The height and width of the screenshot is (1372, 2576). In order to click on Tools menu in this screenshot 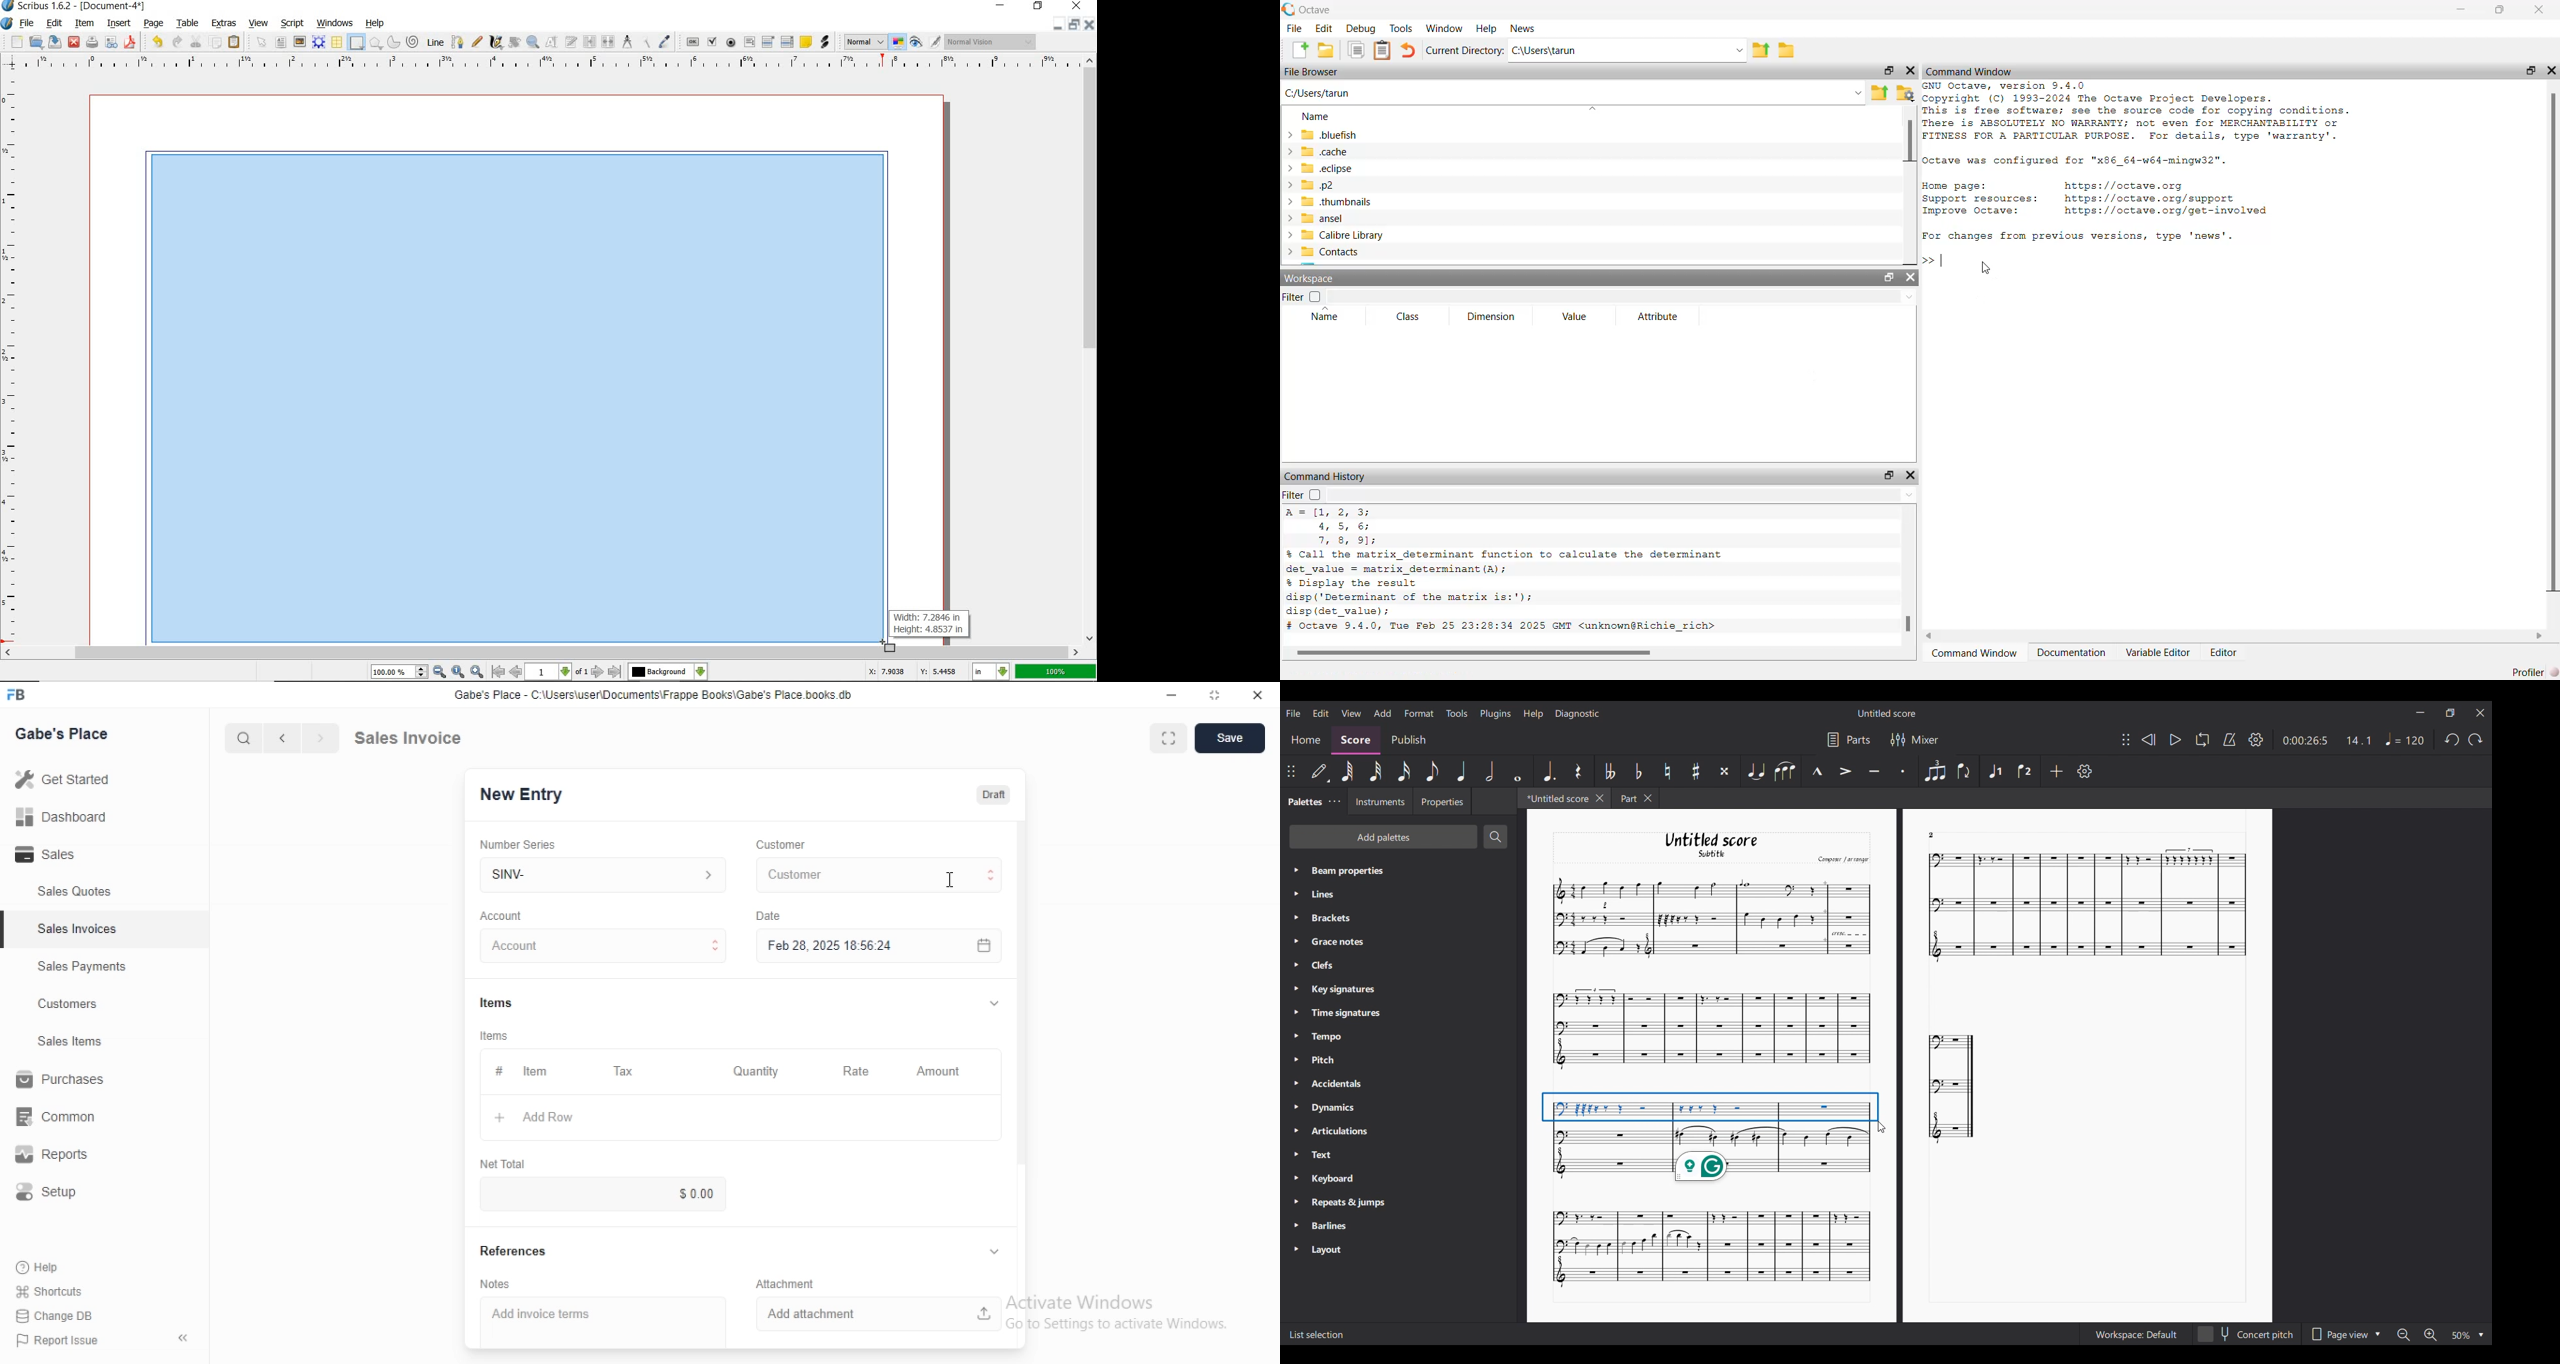, I will do `click(1456, 713)`.